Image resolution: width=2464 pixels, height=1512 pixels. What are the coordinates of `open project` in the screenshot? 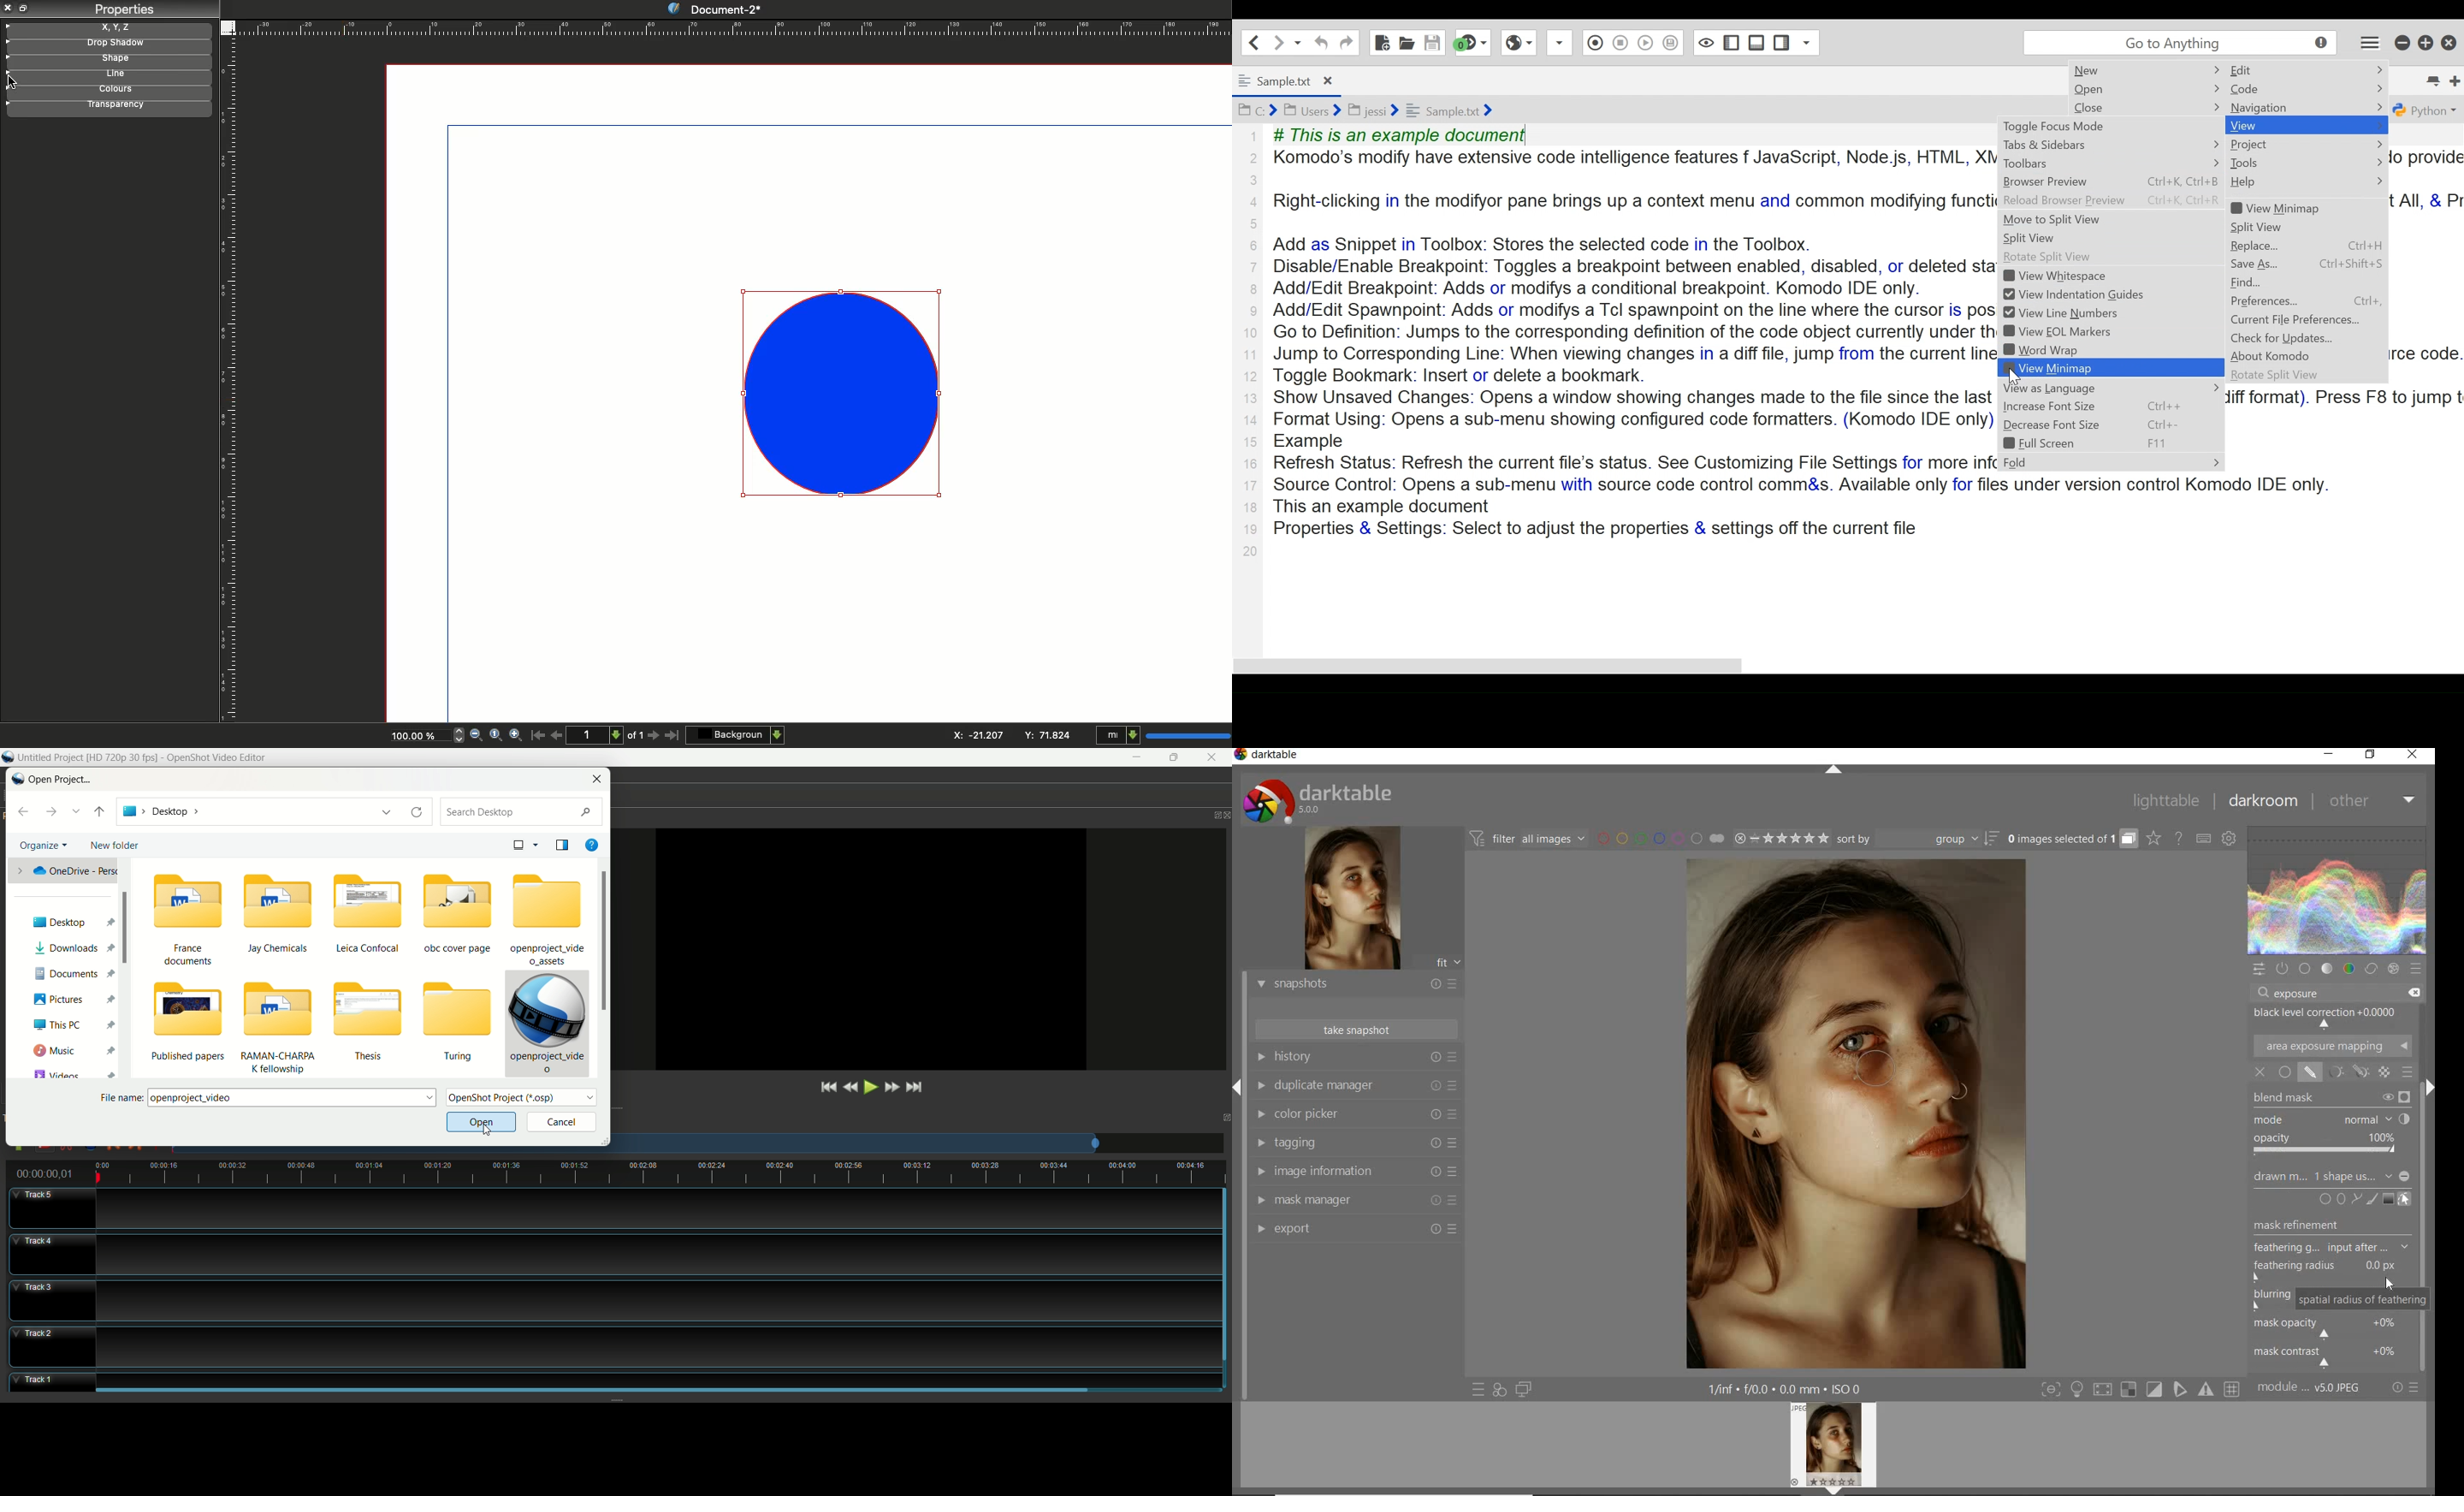 It's located at (59, 781).